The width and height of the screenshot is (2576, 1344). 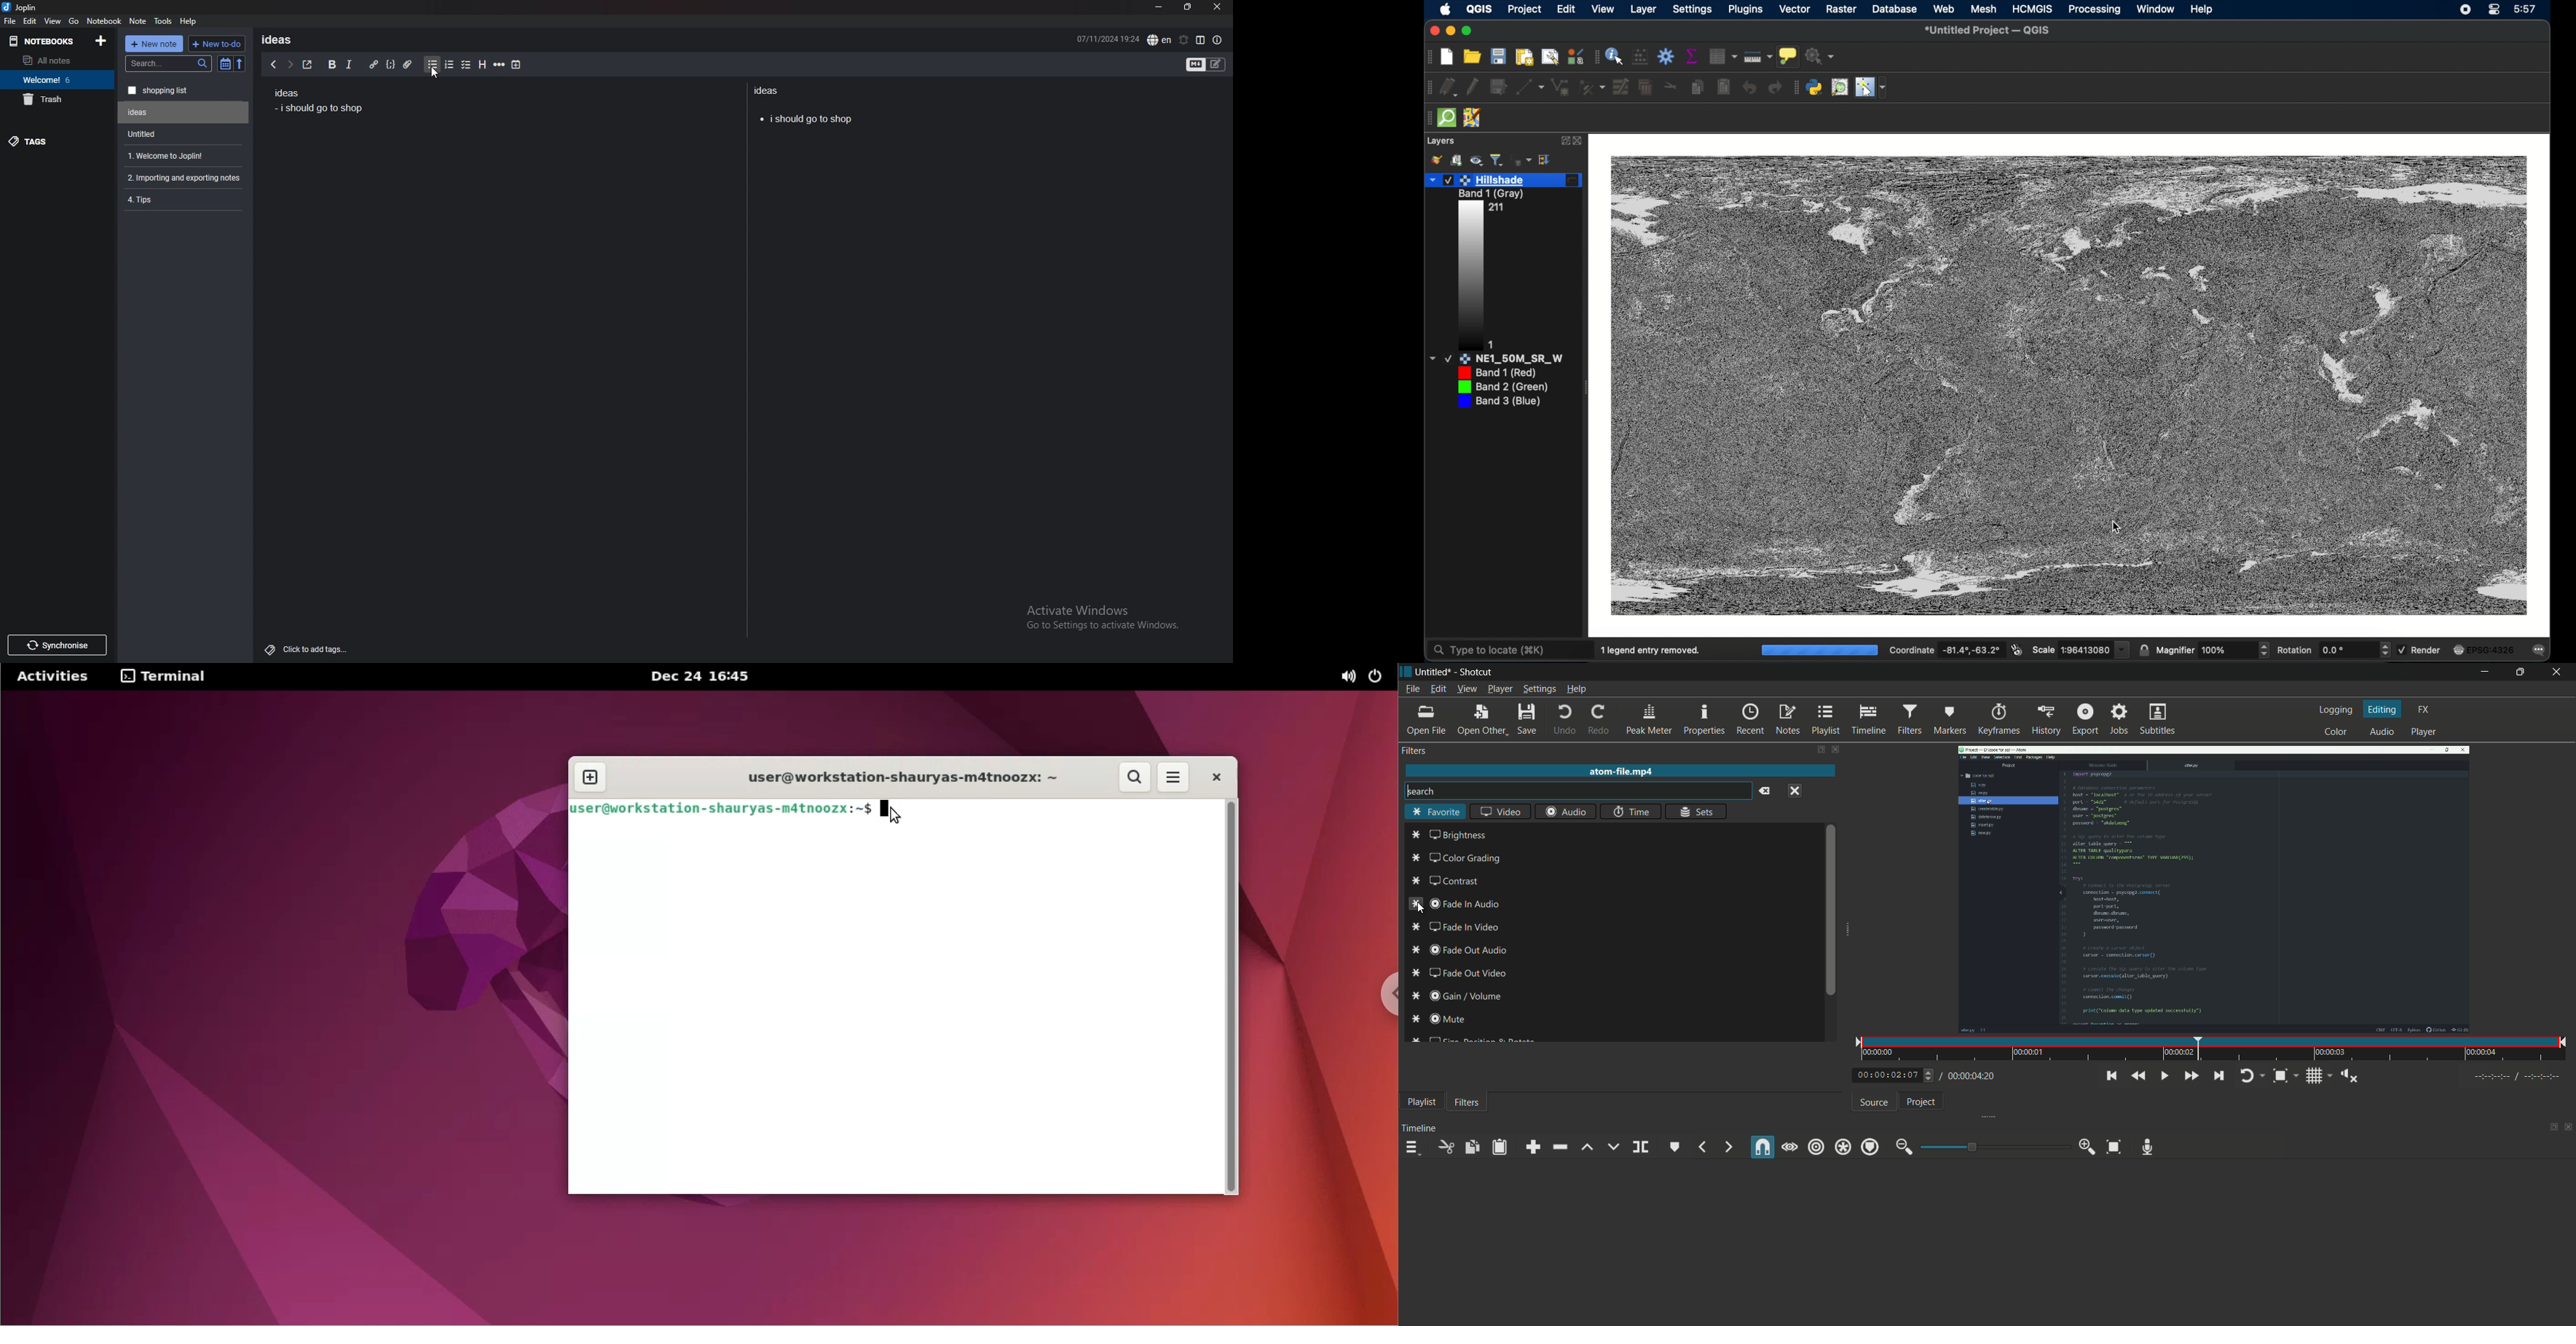 What do you see at coordinates (1524, 56) in the screenshot?
I see `open print layout` at bounding box center [1524, 56].